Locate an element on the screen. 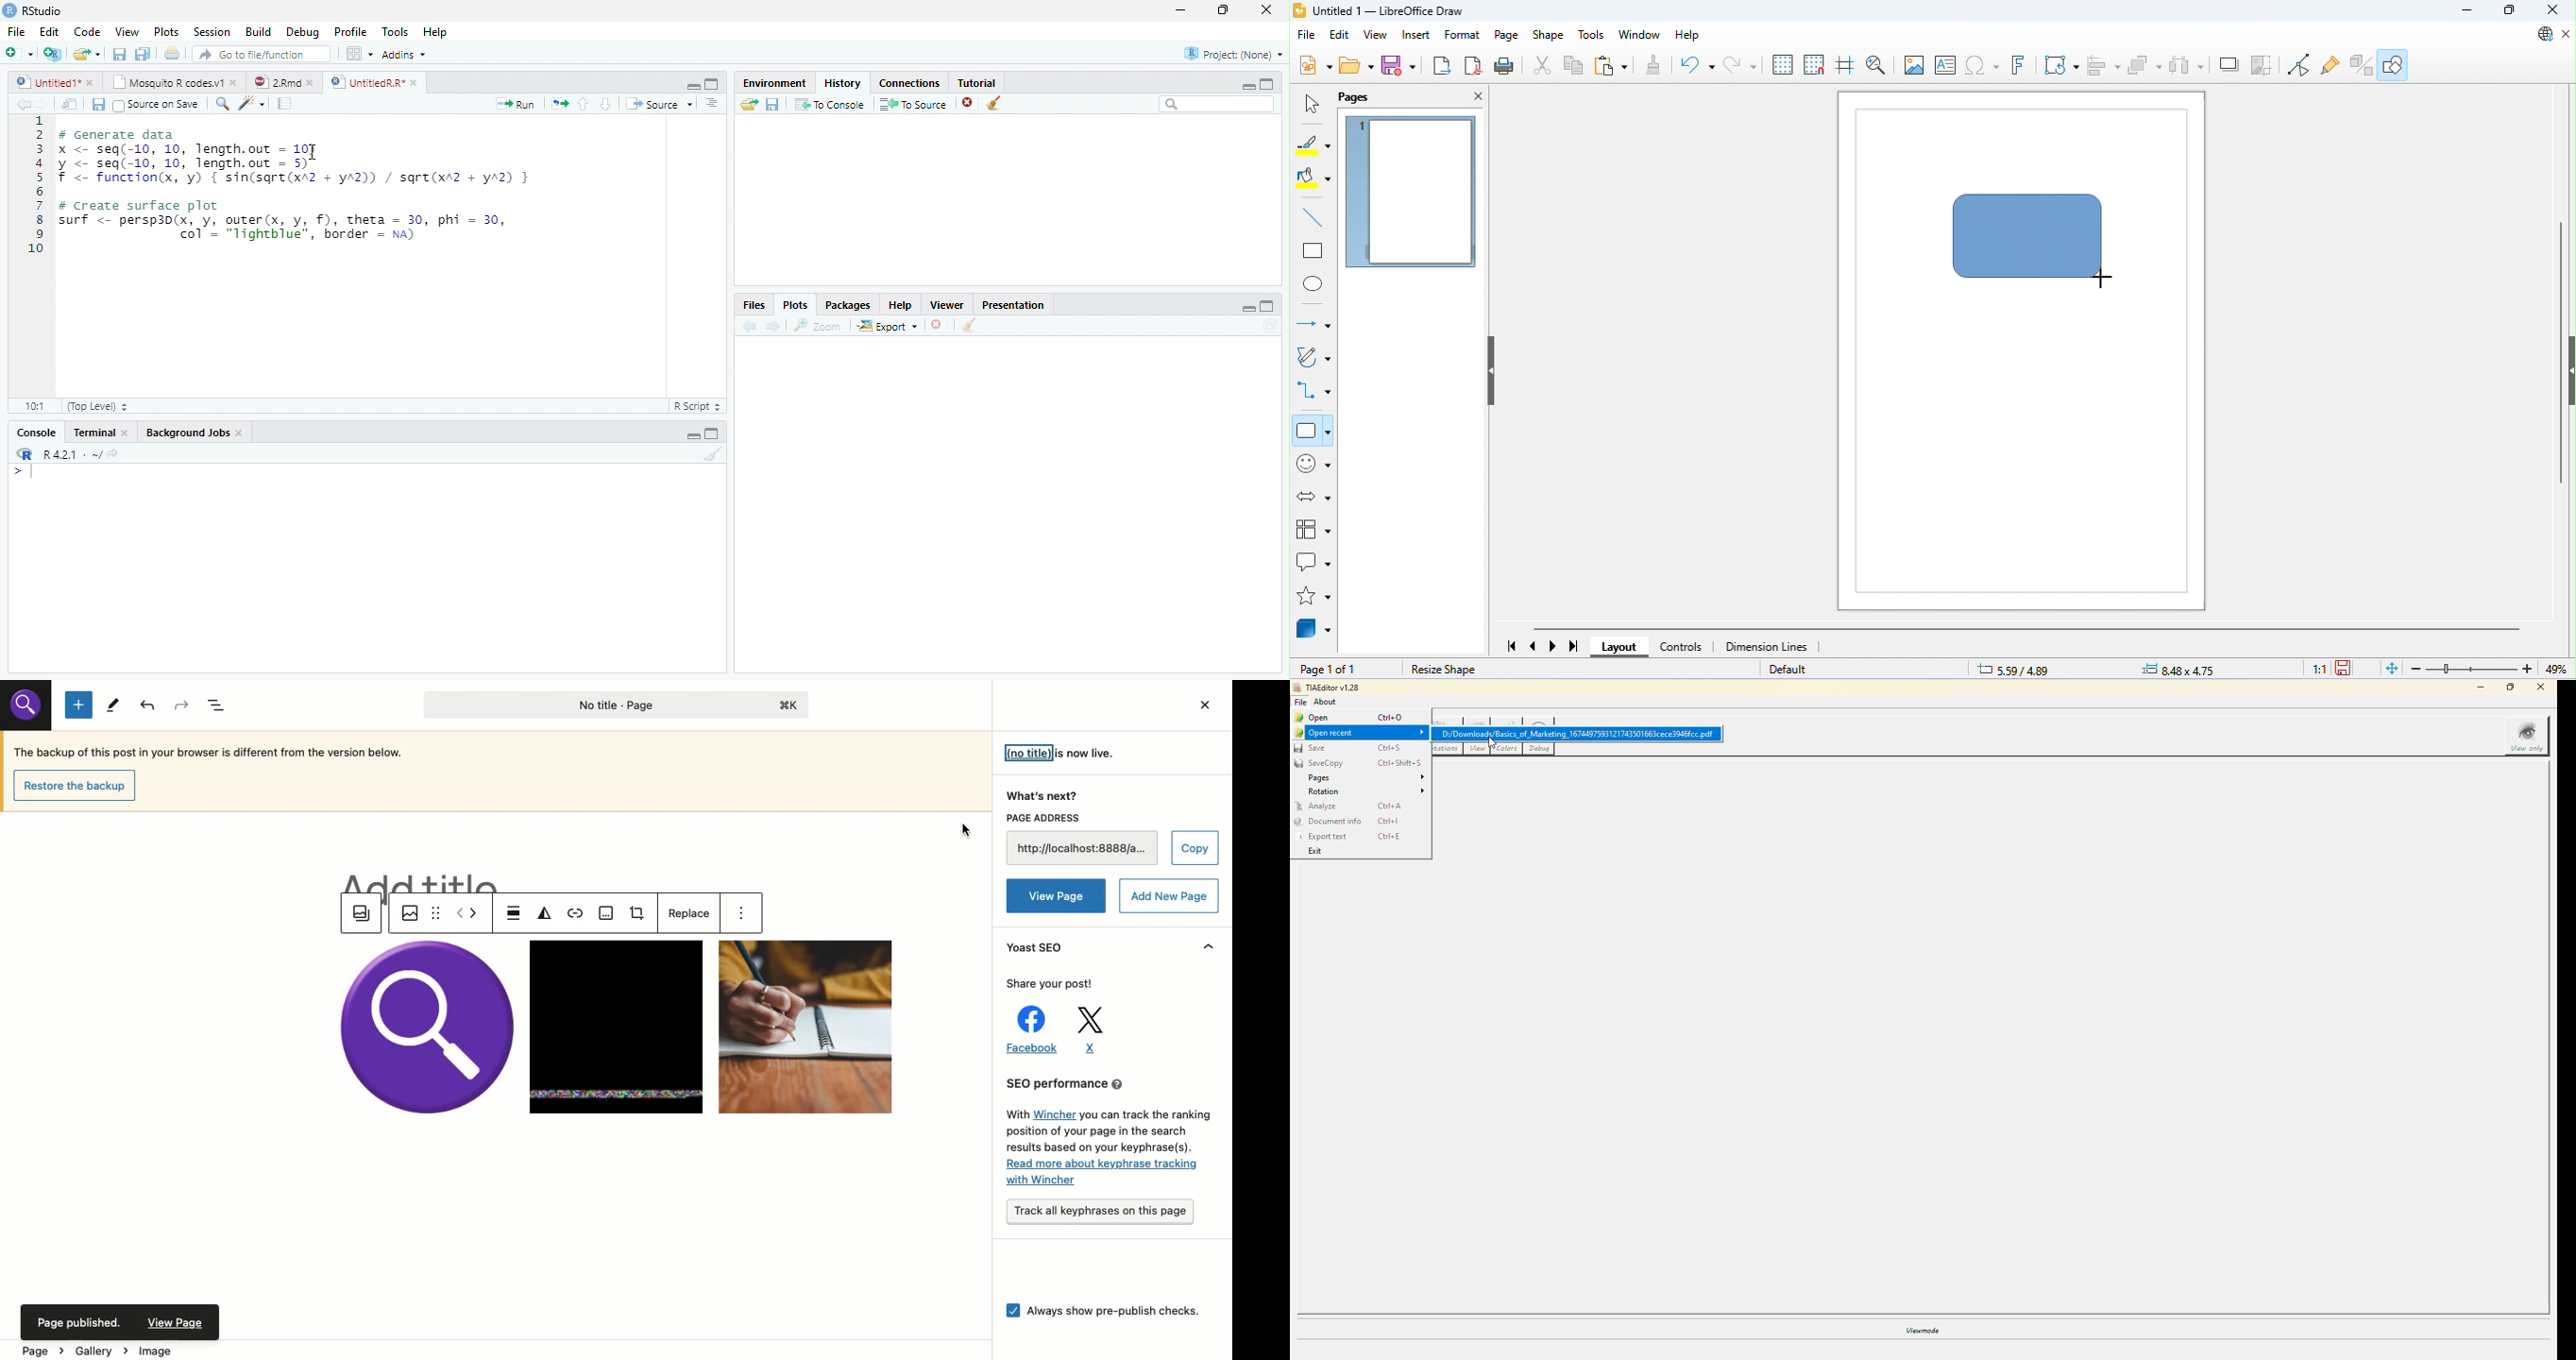 The image size is (2576, 1372). Facebook is located at coordinates (1031, 1029).